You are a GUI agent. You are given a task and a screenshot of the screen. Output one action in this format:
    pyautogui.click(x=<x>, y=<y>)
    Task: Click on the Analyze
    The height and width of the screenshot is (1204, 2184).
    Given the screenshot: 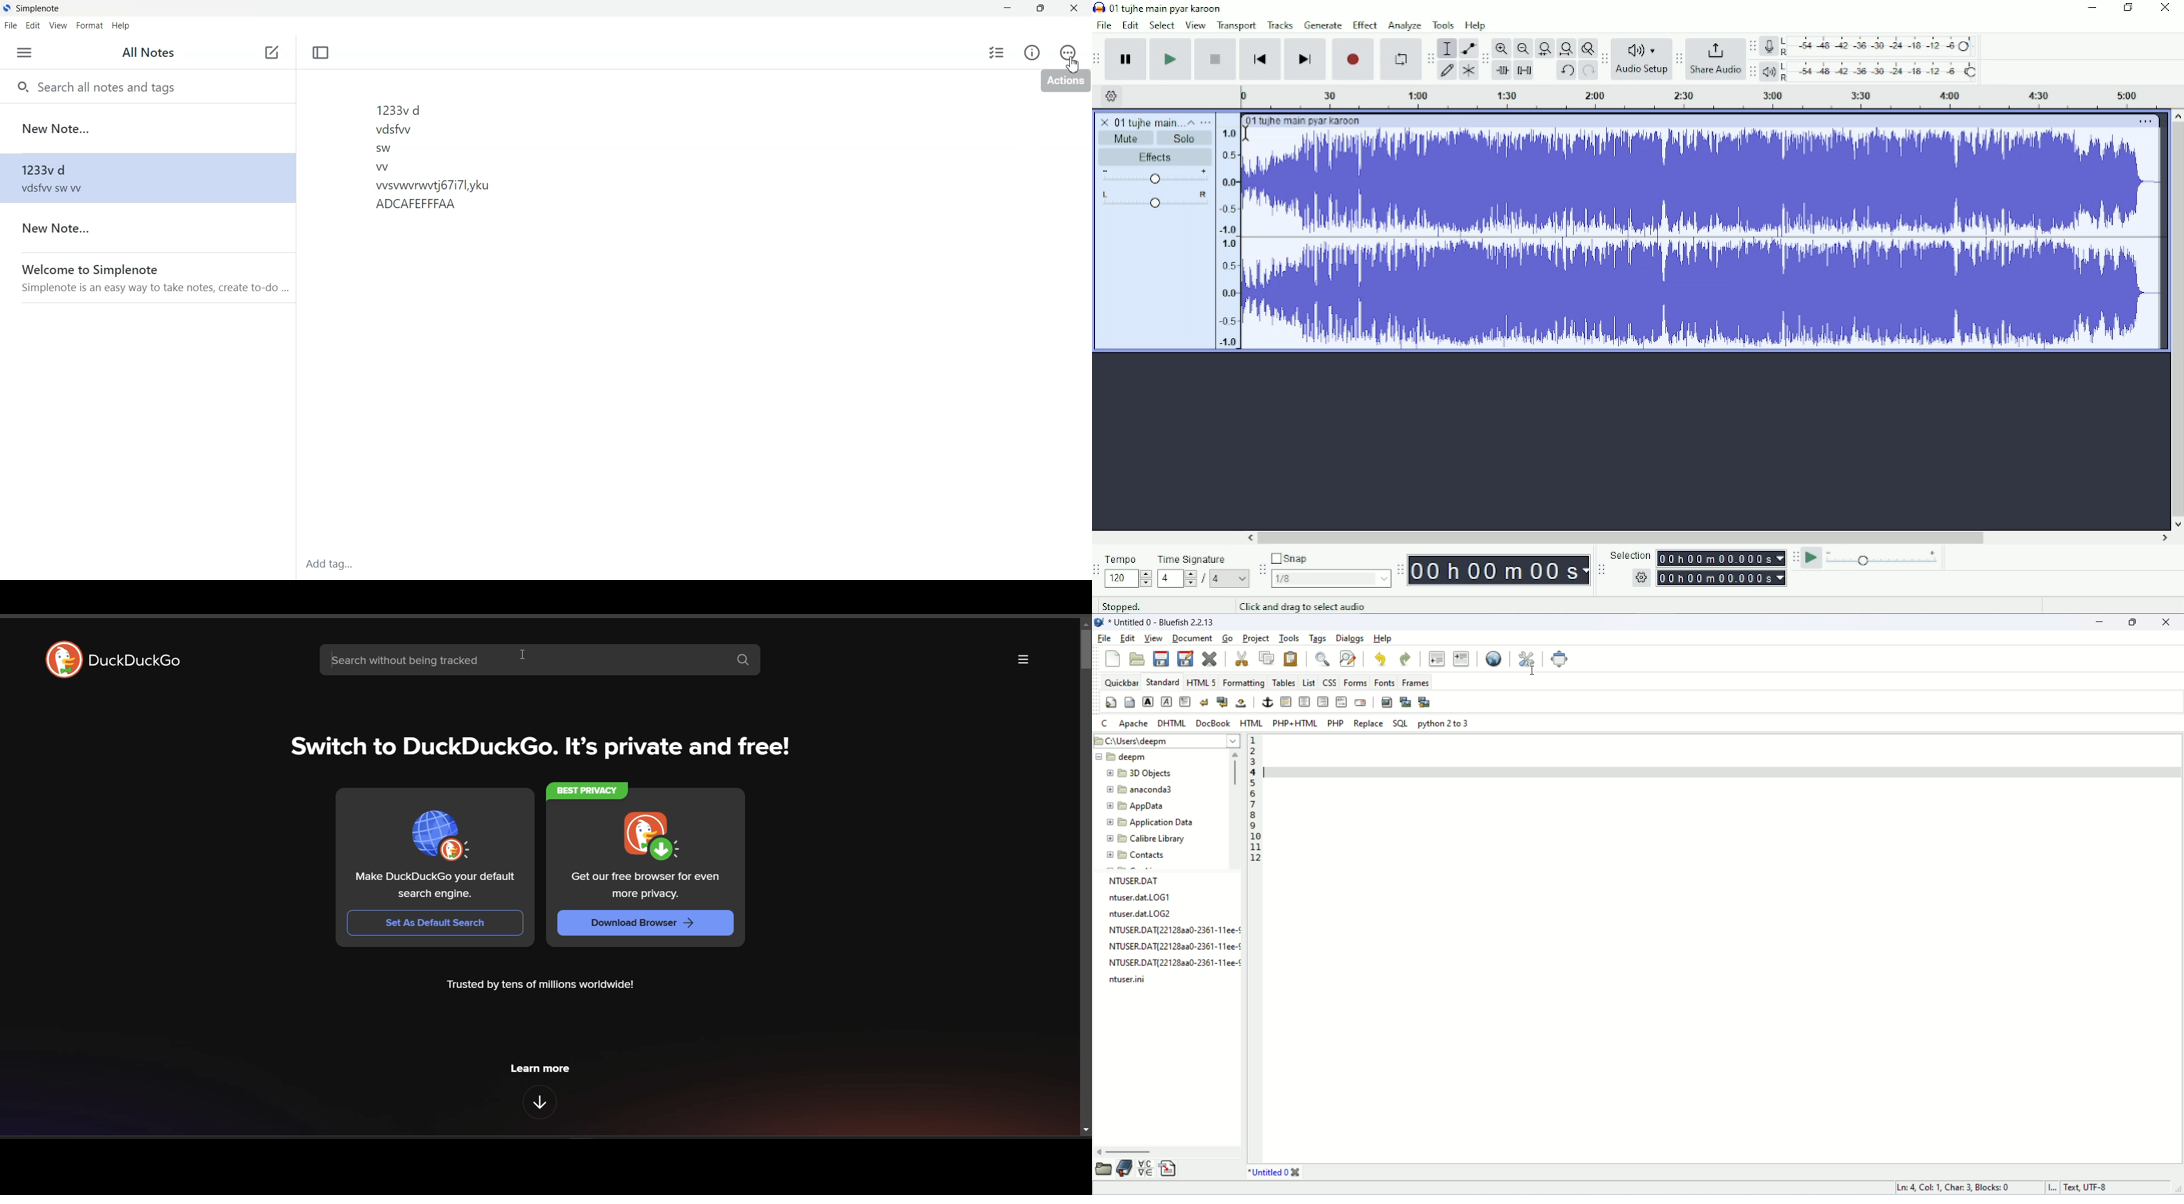 What is the action you would take?
    pyautogui.click(x=1405, y=25)
    